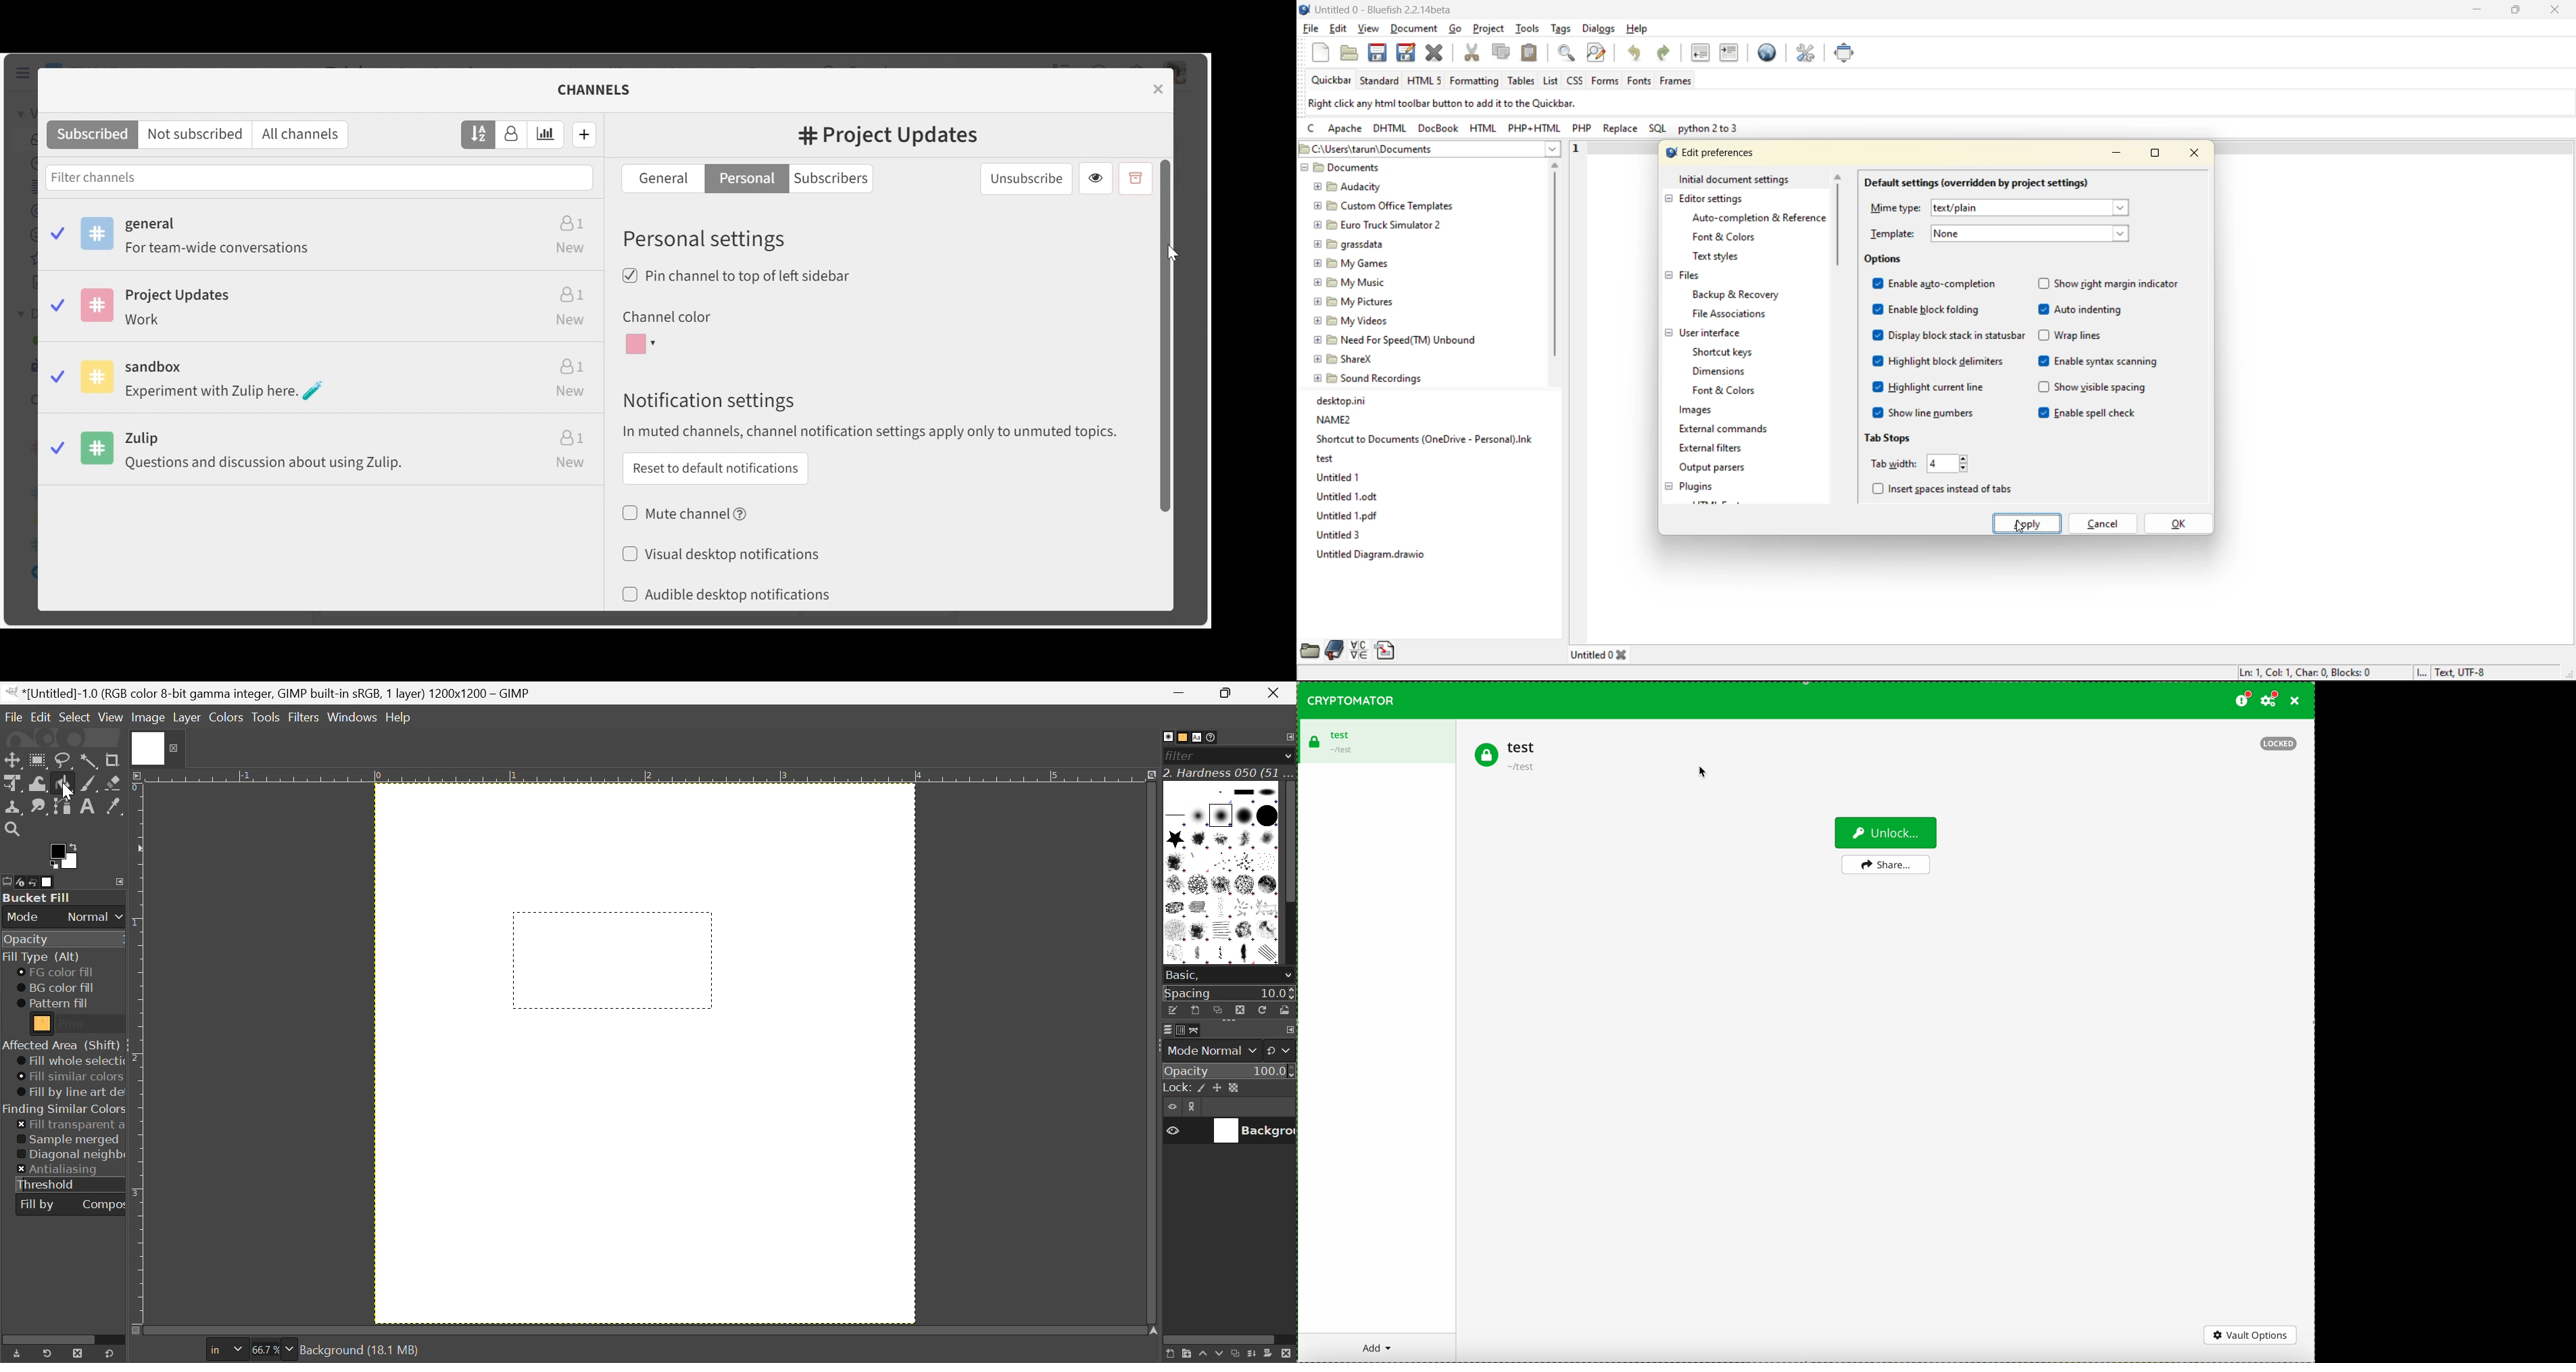  What do you see at coordinates (1183, 756) in the screenshot?
I see `Filter` at bounding box center [1183, 756].